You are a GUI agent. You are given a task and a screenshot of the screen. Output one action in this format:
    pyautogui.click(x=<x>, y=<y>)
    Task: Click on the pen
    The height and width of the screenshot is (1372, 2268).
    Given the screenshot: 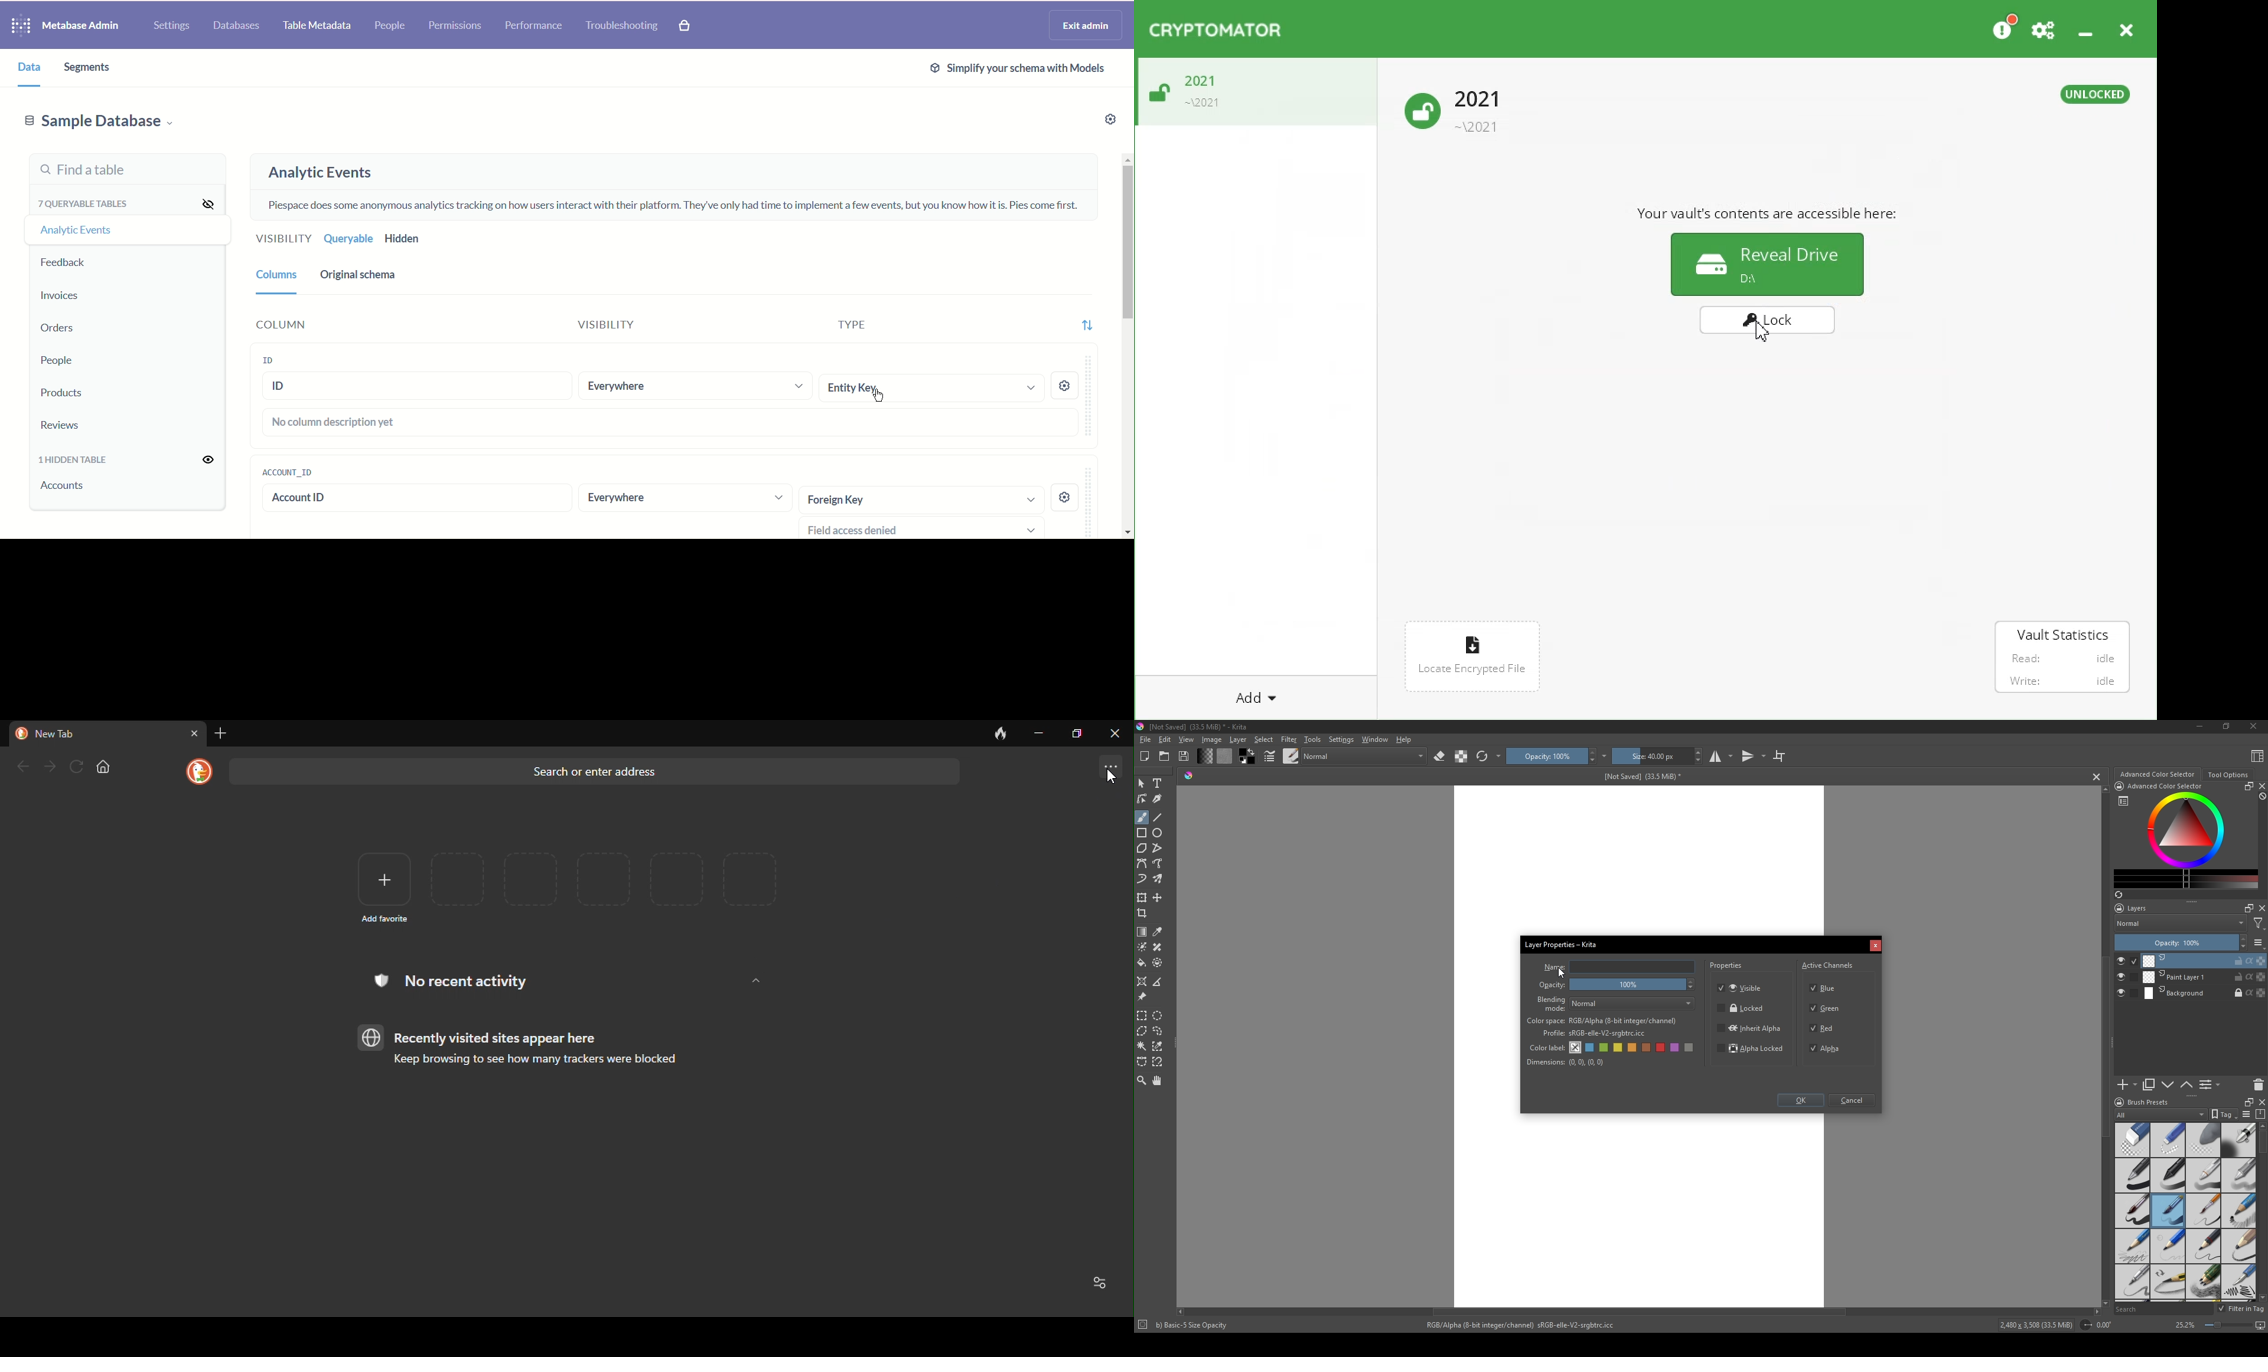 What is the action you would take?
    pyautogui.click(x=2132, y=1177)
    